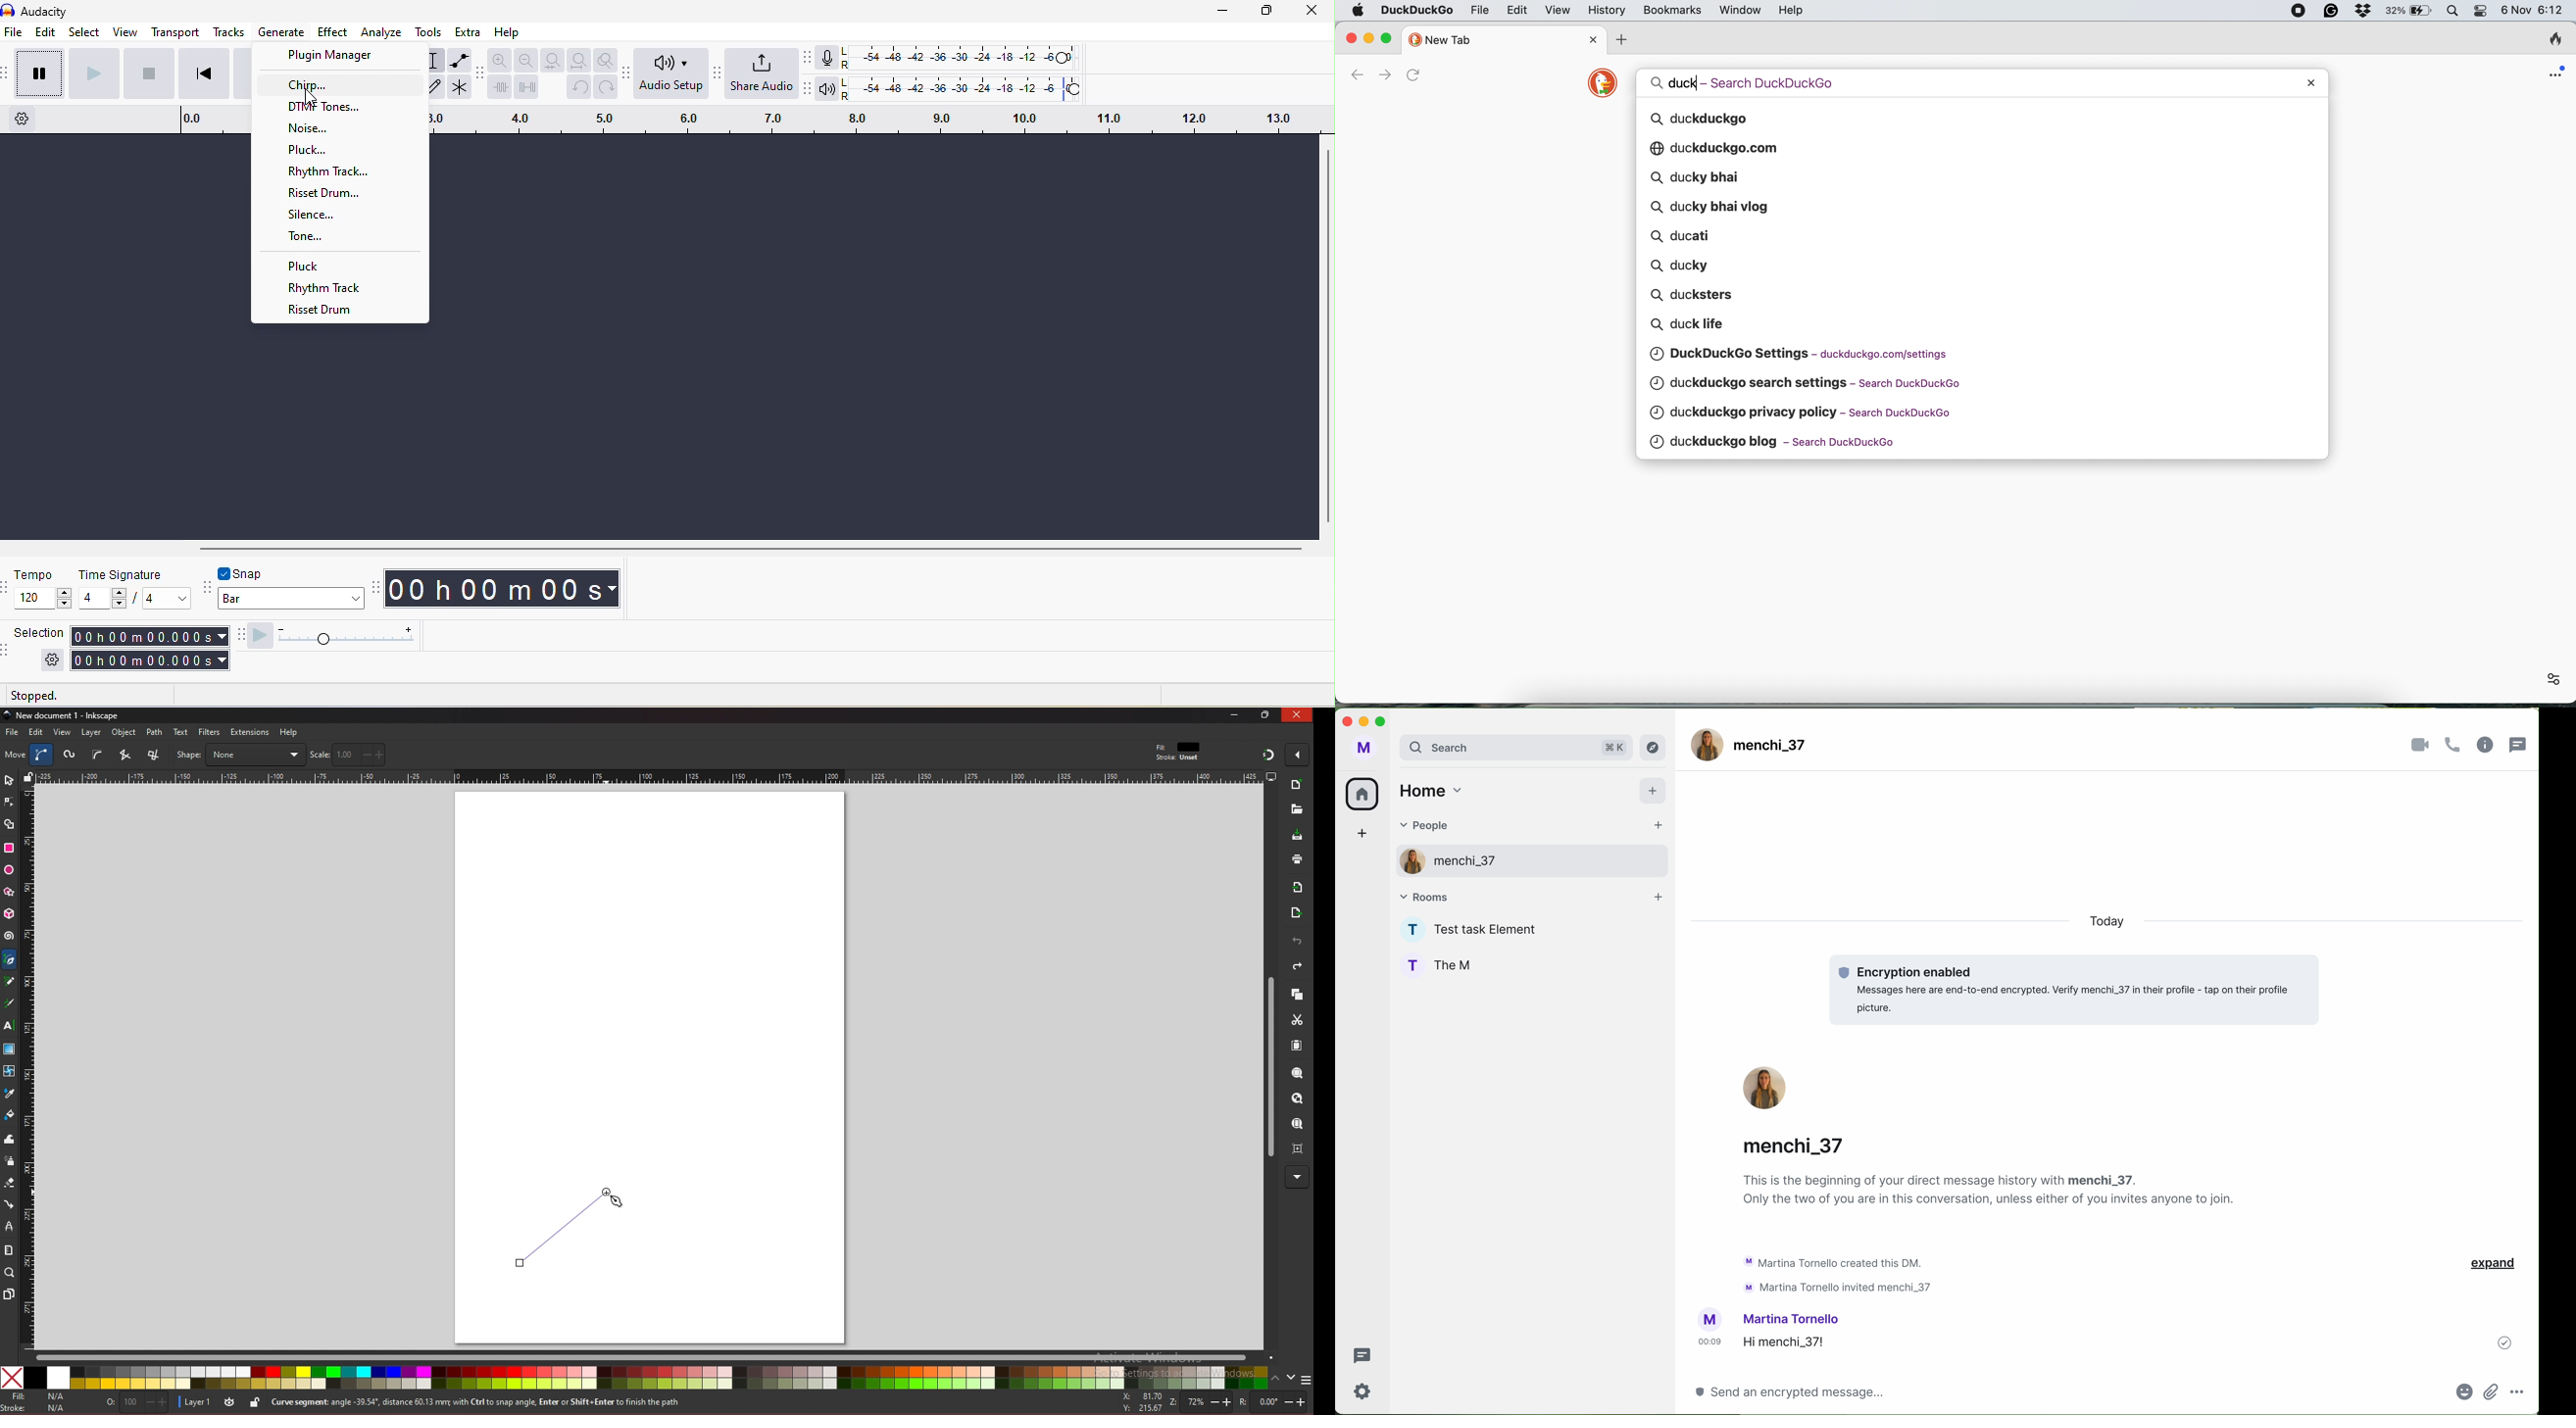  Describe the element at coordinates (155, 732) in the screenshot. I see `path` at that location.